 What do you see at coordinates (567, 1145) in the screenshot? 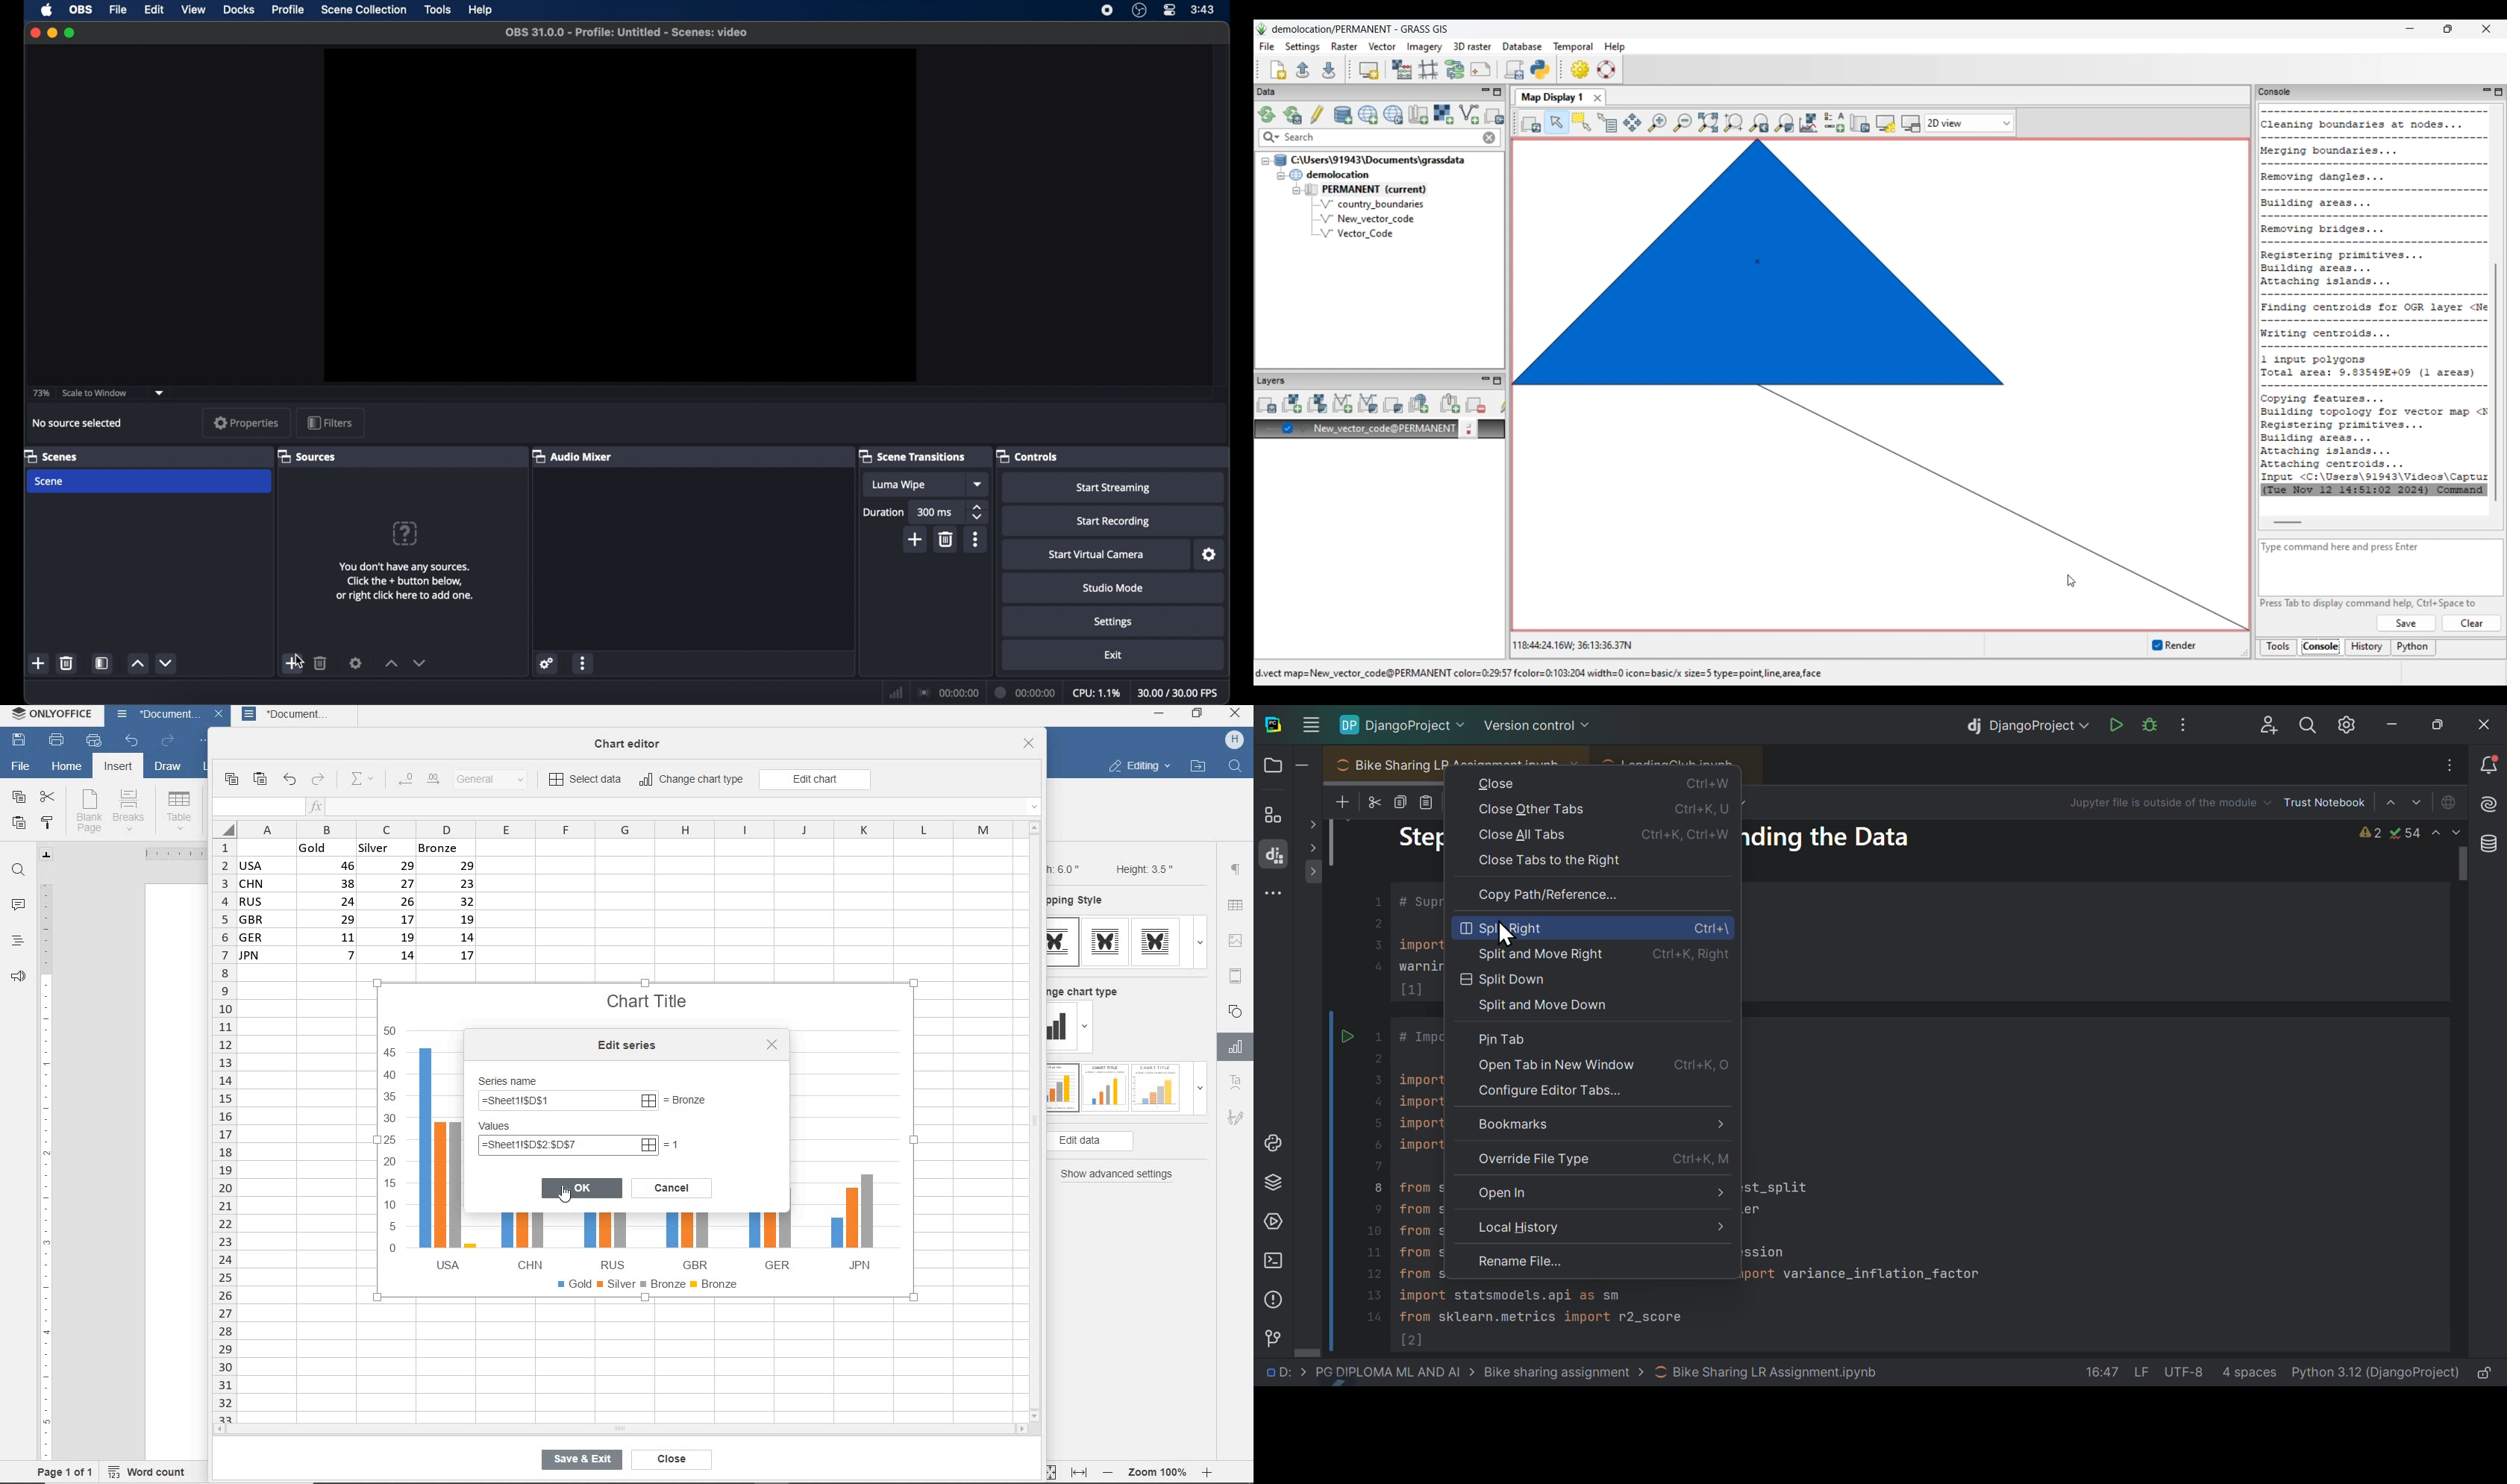
I see `highlighted` at bounding box center [567, 1145].